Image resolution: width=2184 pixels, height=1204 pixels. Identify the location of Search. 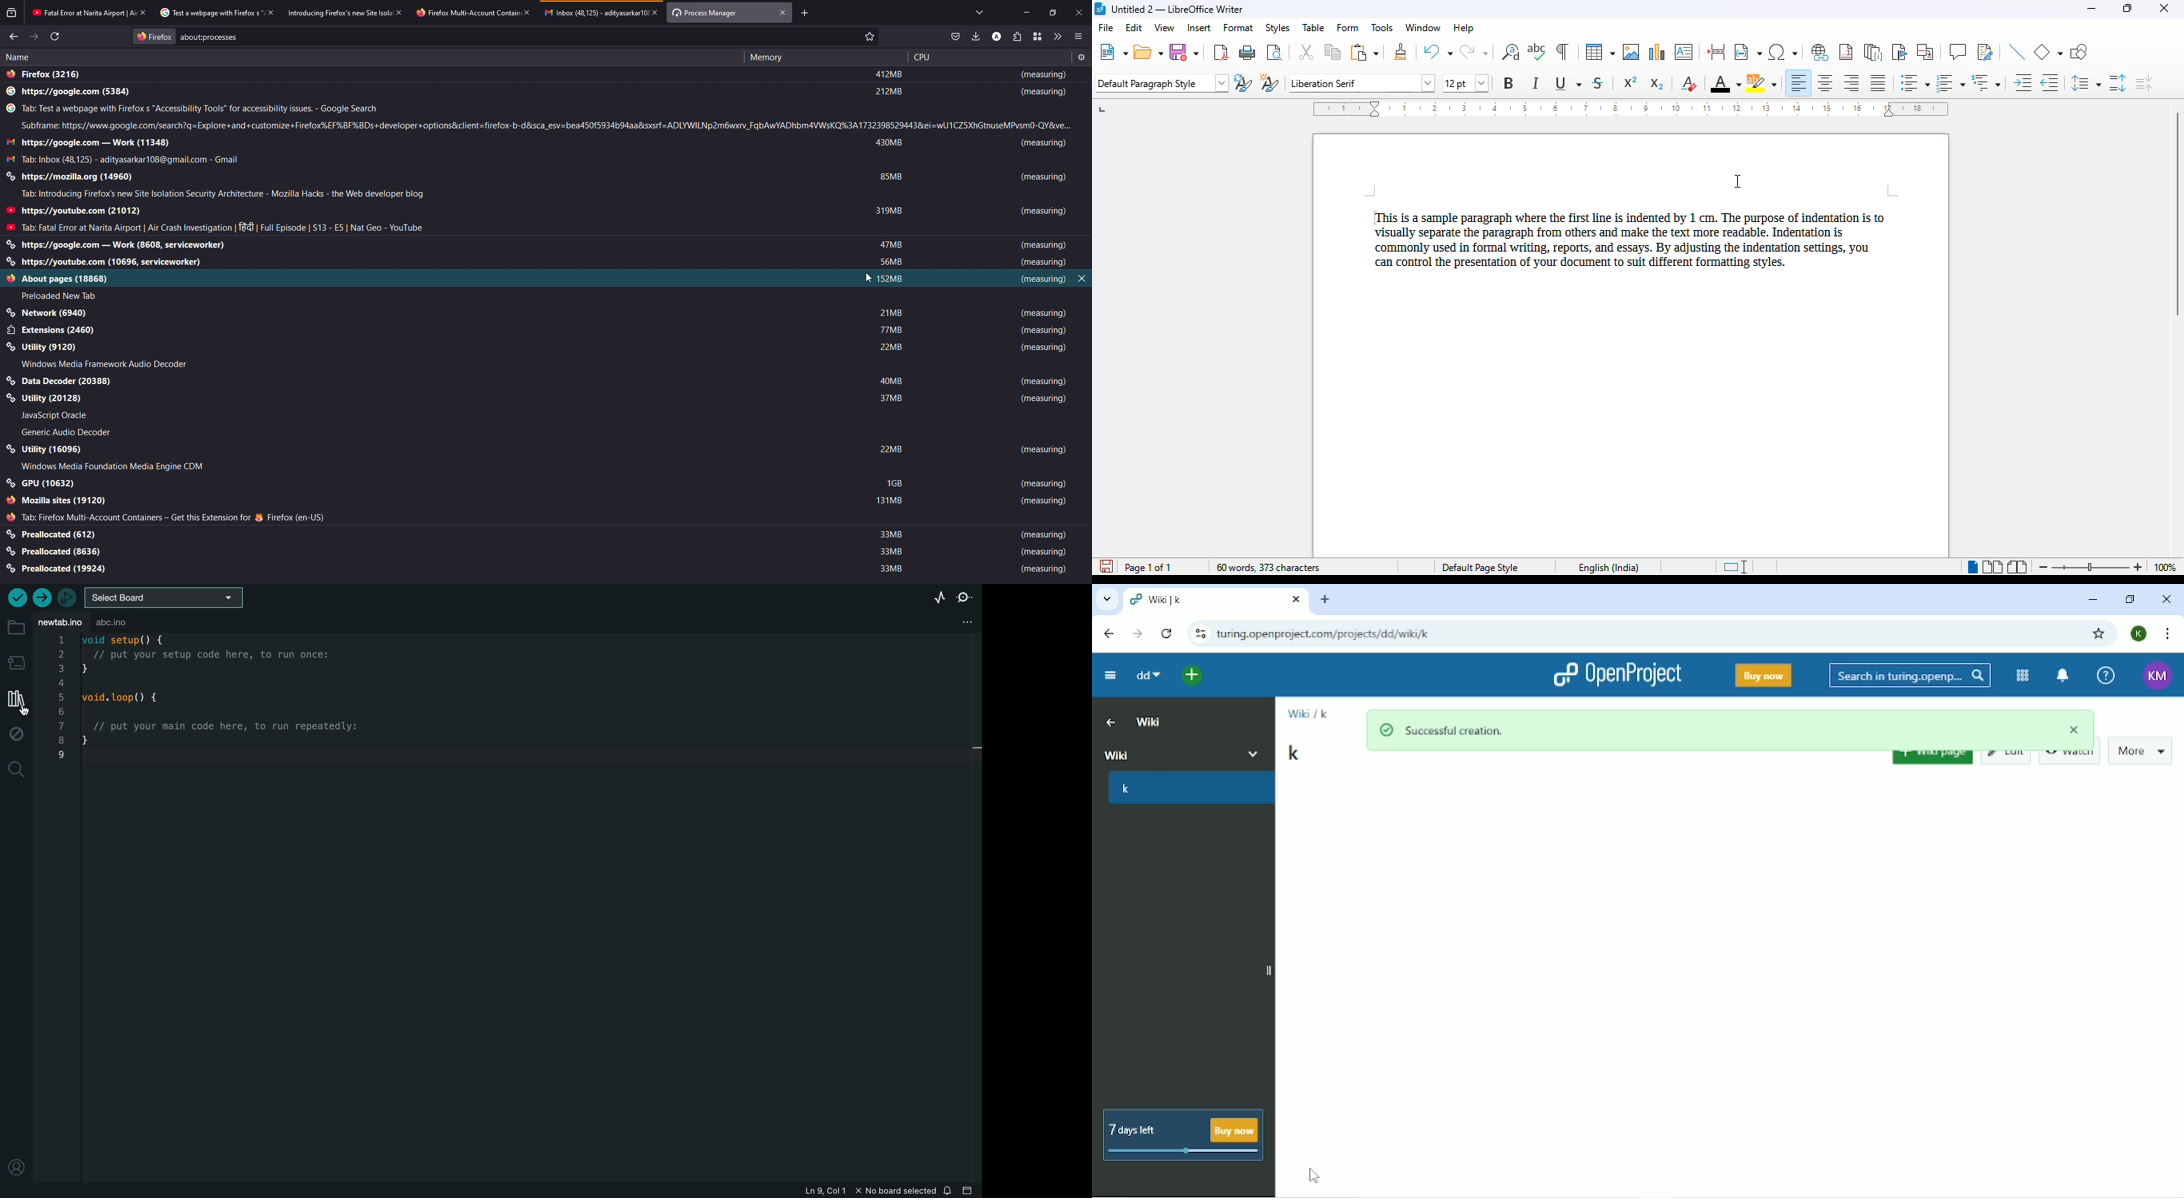
(1911, 675).